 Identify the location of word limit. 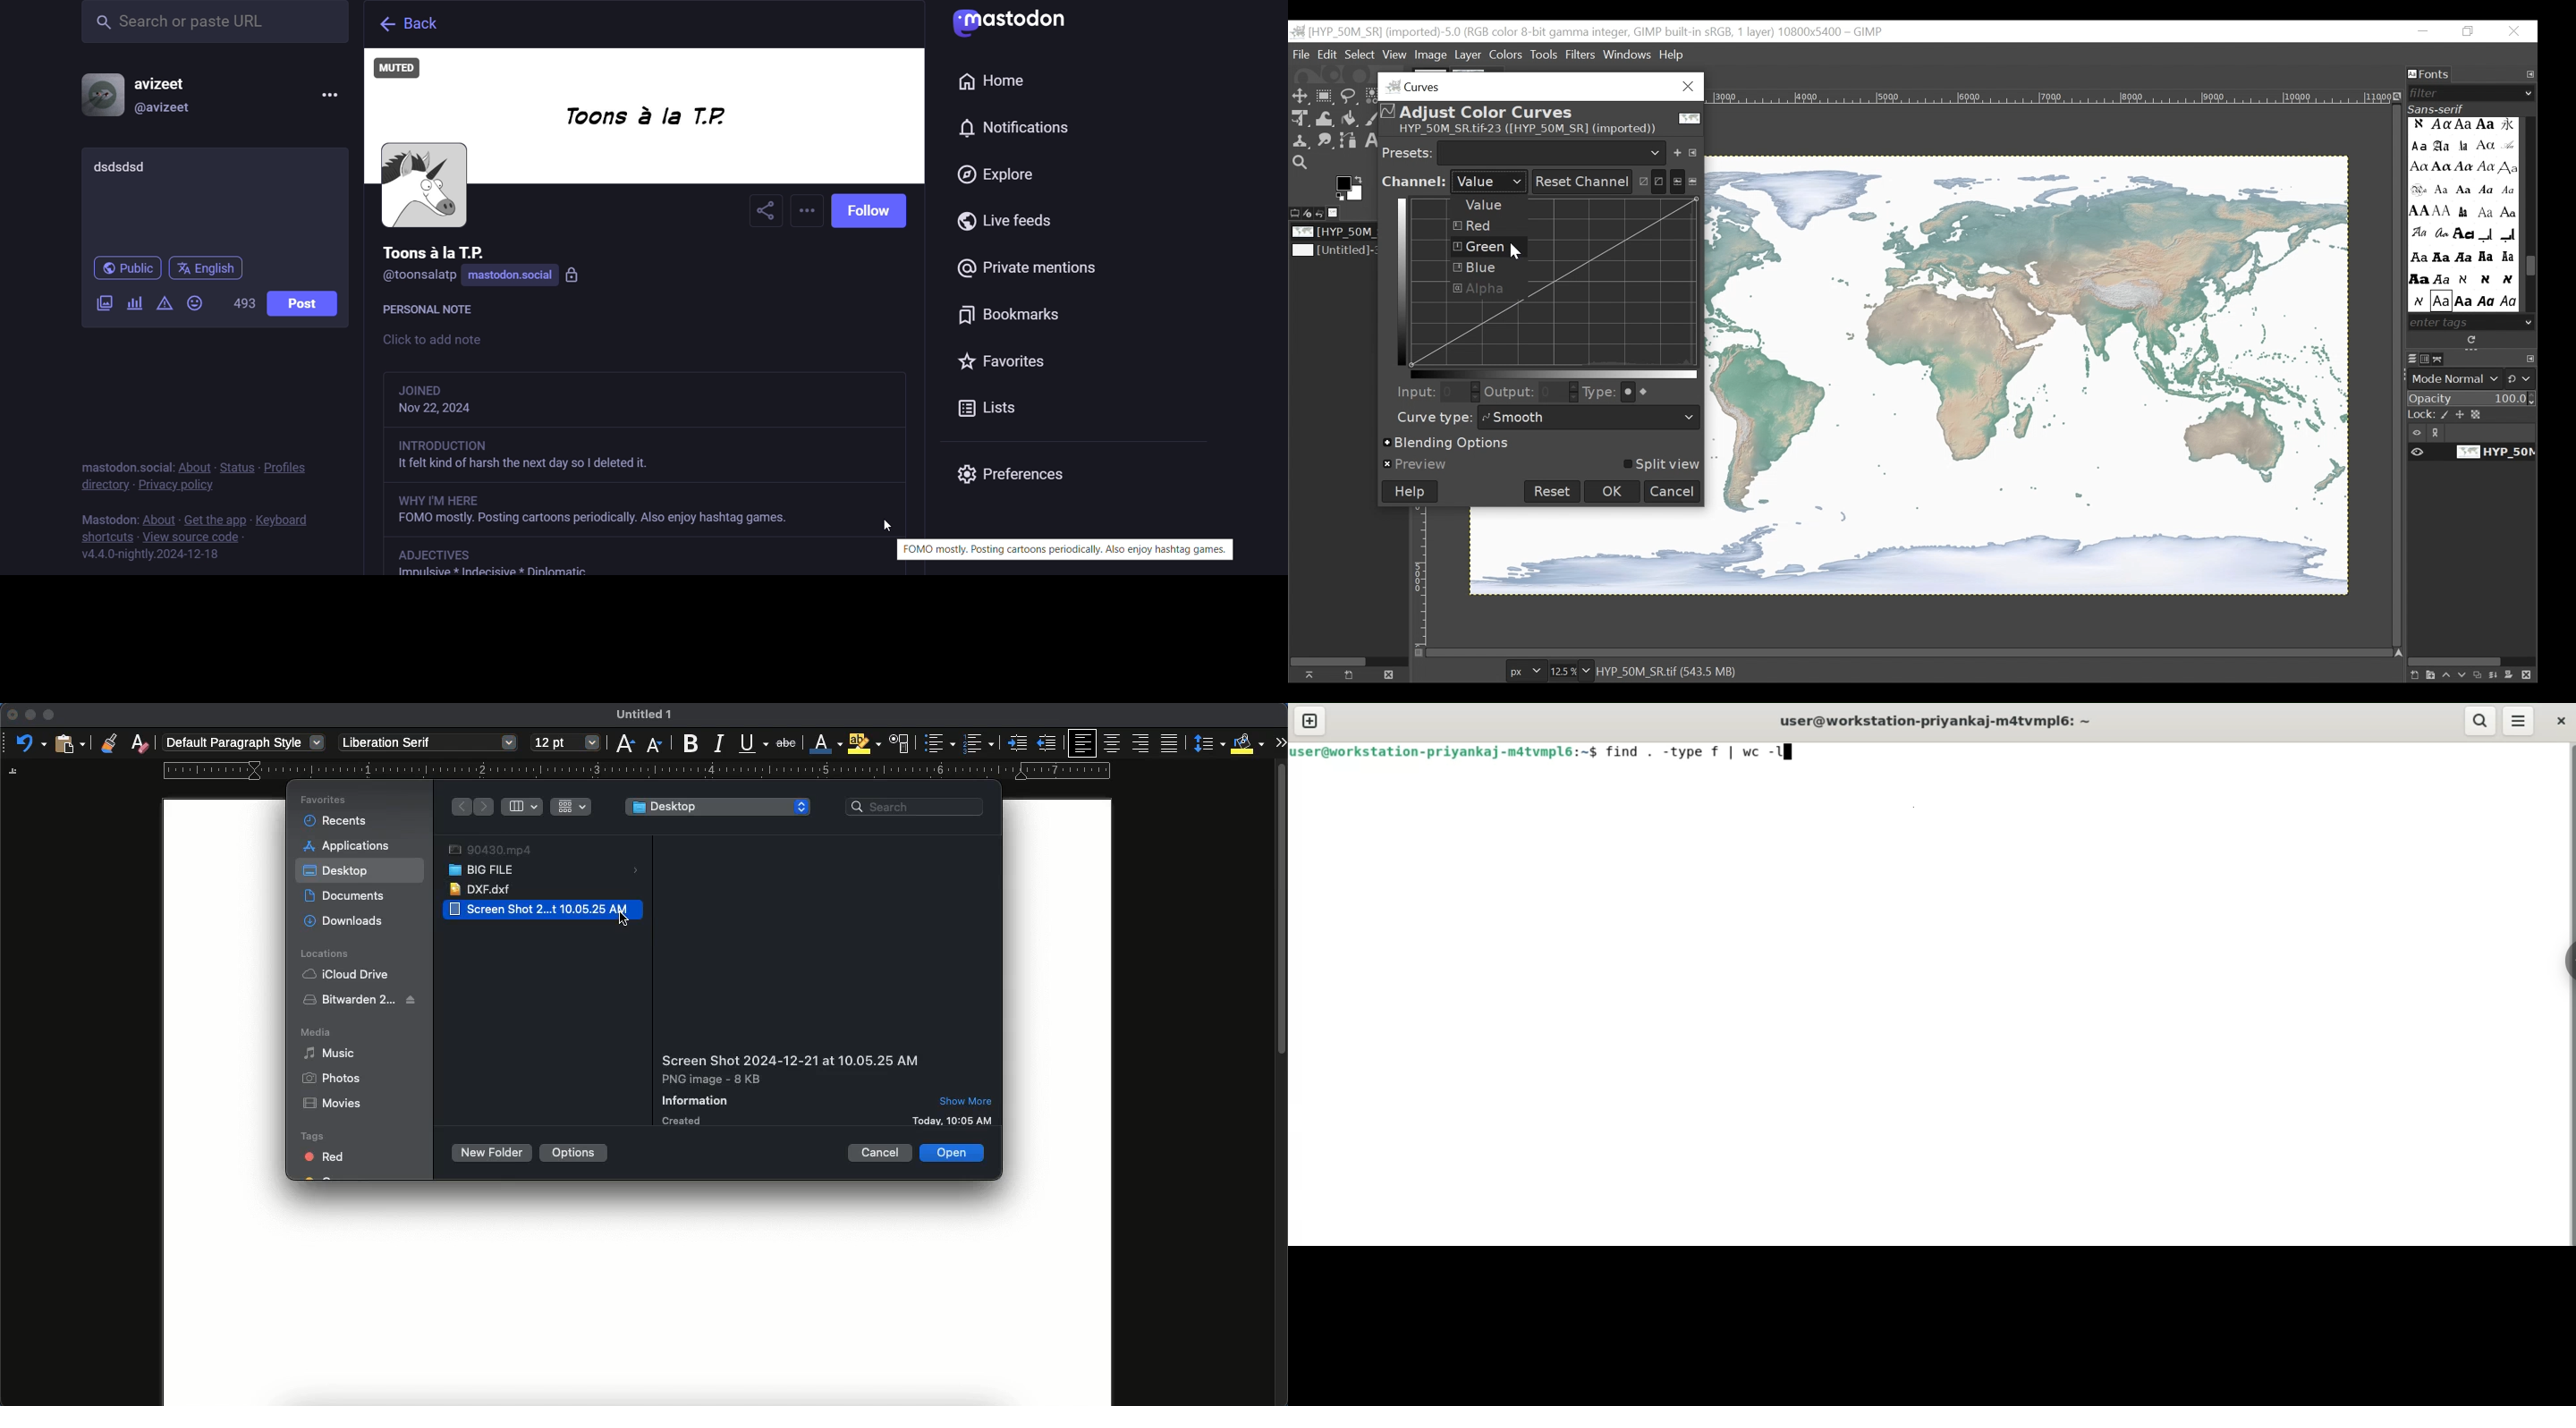
(242, 308).